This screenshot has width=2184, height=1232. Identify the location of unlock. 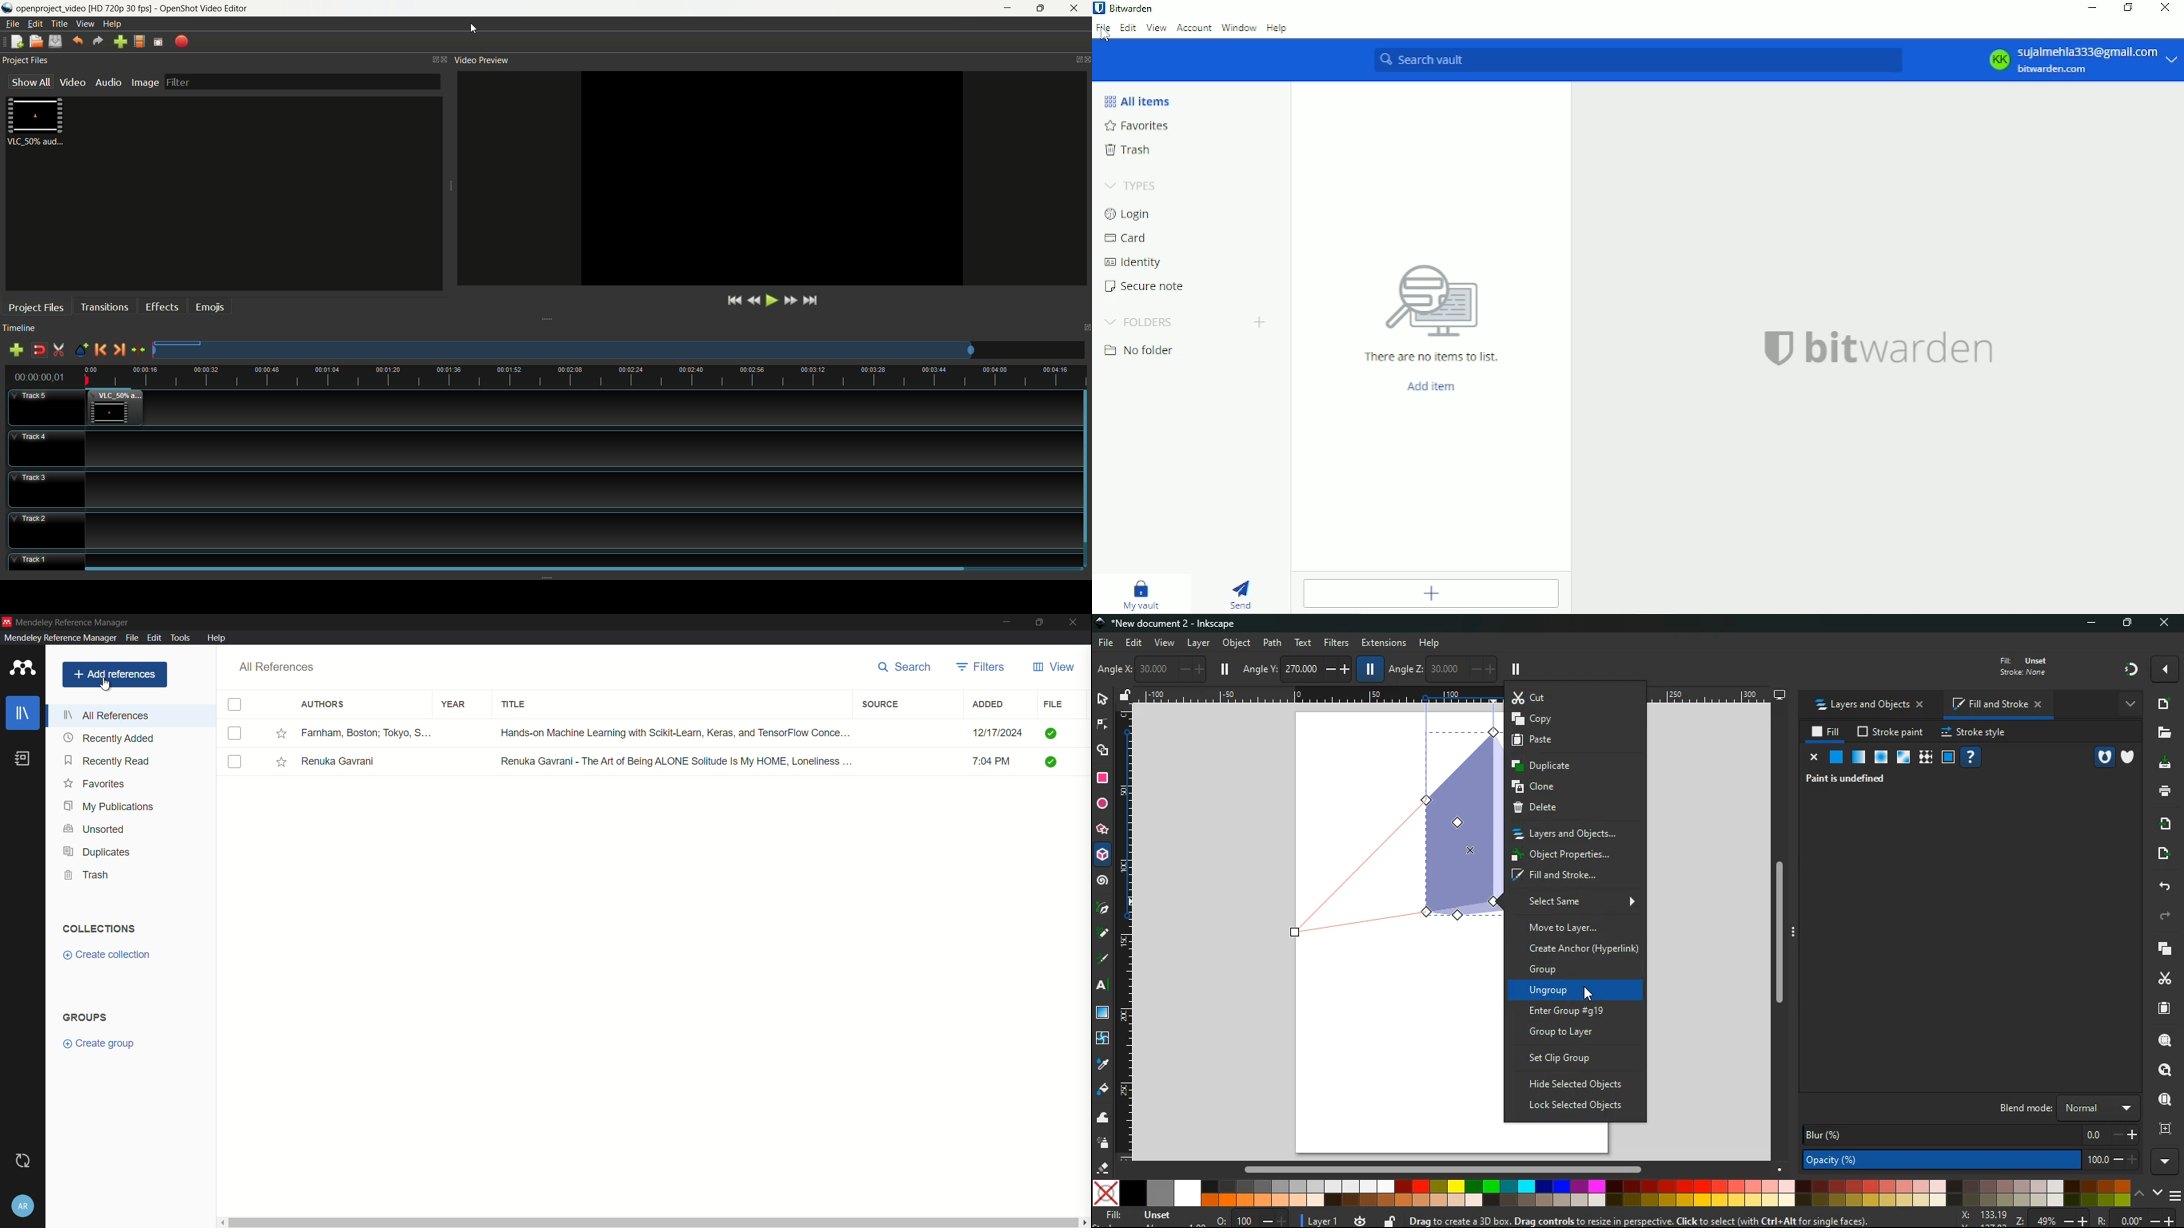
(1389, 1222).